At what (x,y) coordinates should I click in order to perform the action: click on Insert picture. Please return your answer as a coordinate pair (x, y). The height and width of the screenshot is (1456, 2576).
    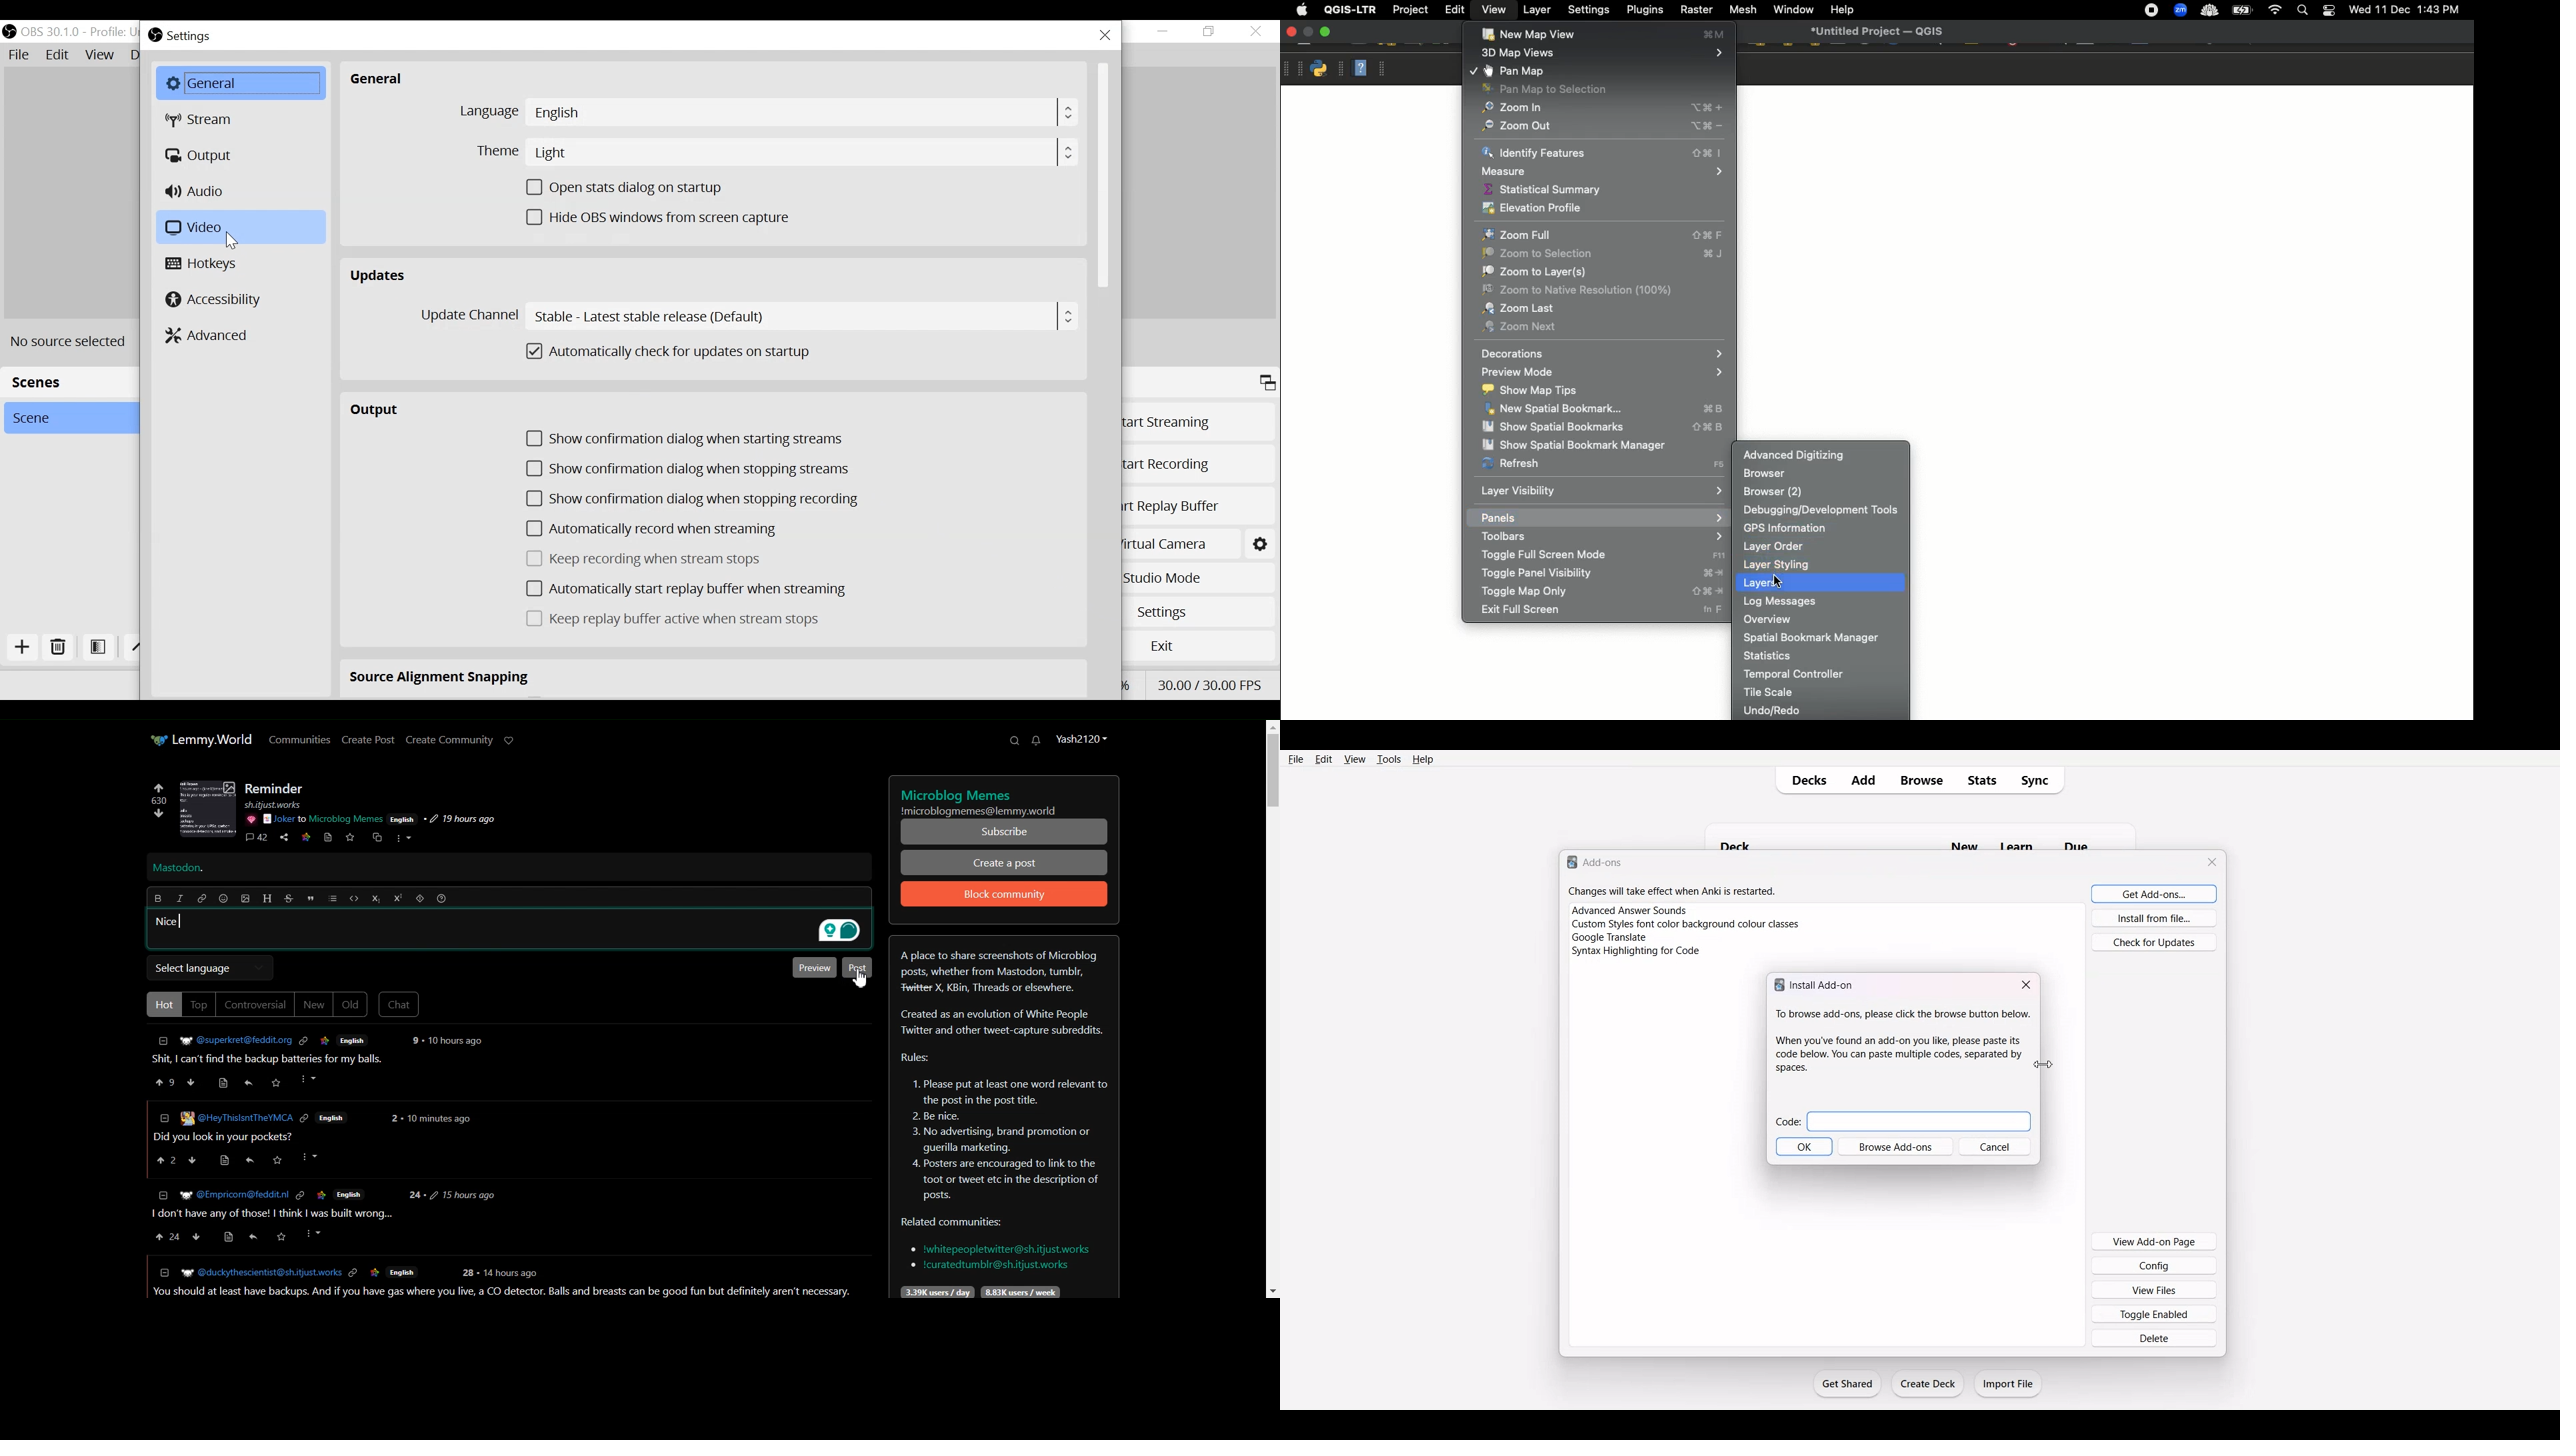
    Looking at the image, I should click on (246, 899).